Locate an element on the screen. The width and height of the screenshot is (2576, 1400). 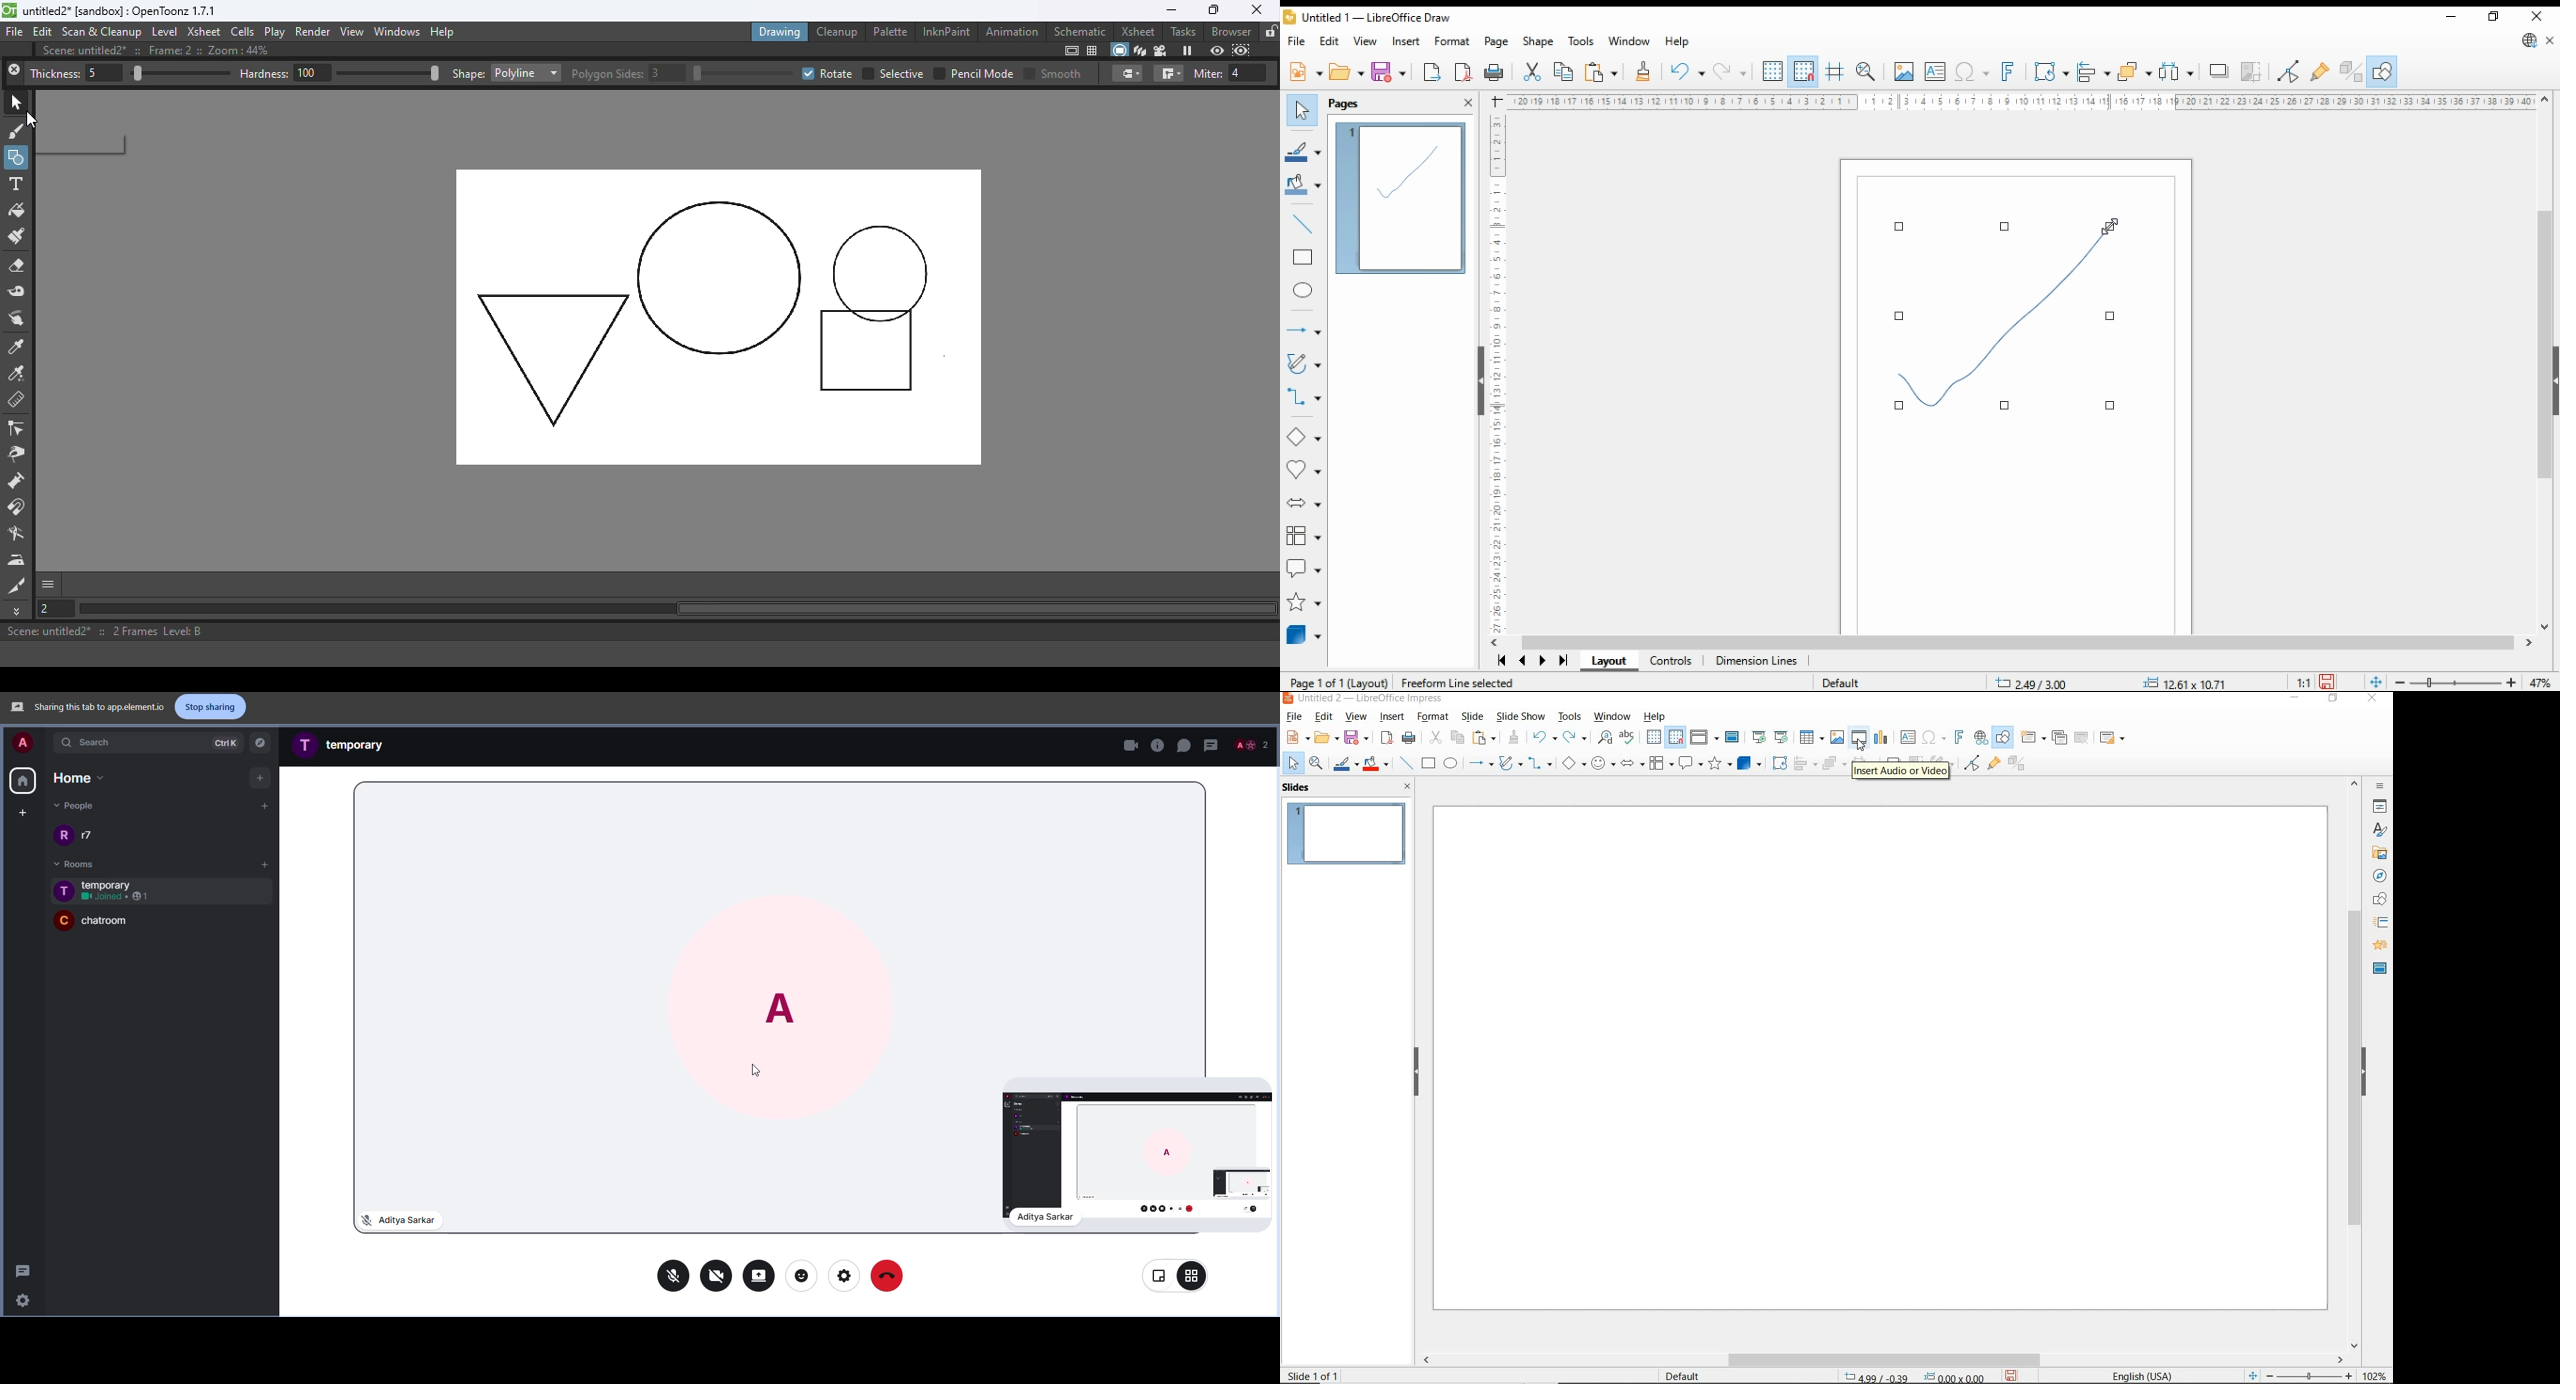
SYMBOL SHAPES is located at coordinates (1603, 763).